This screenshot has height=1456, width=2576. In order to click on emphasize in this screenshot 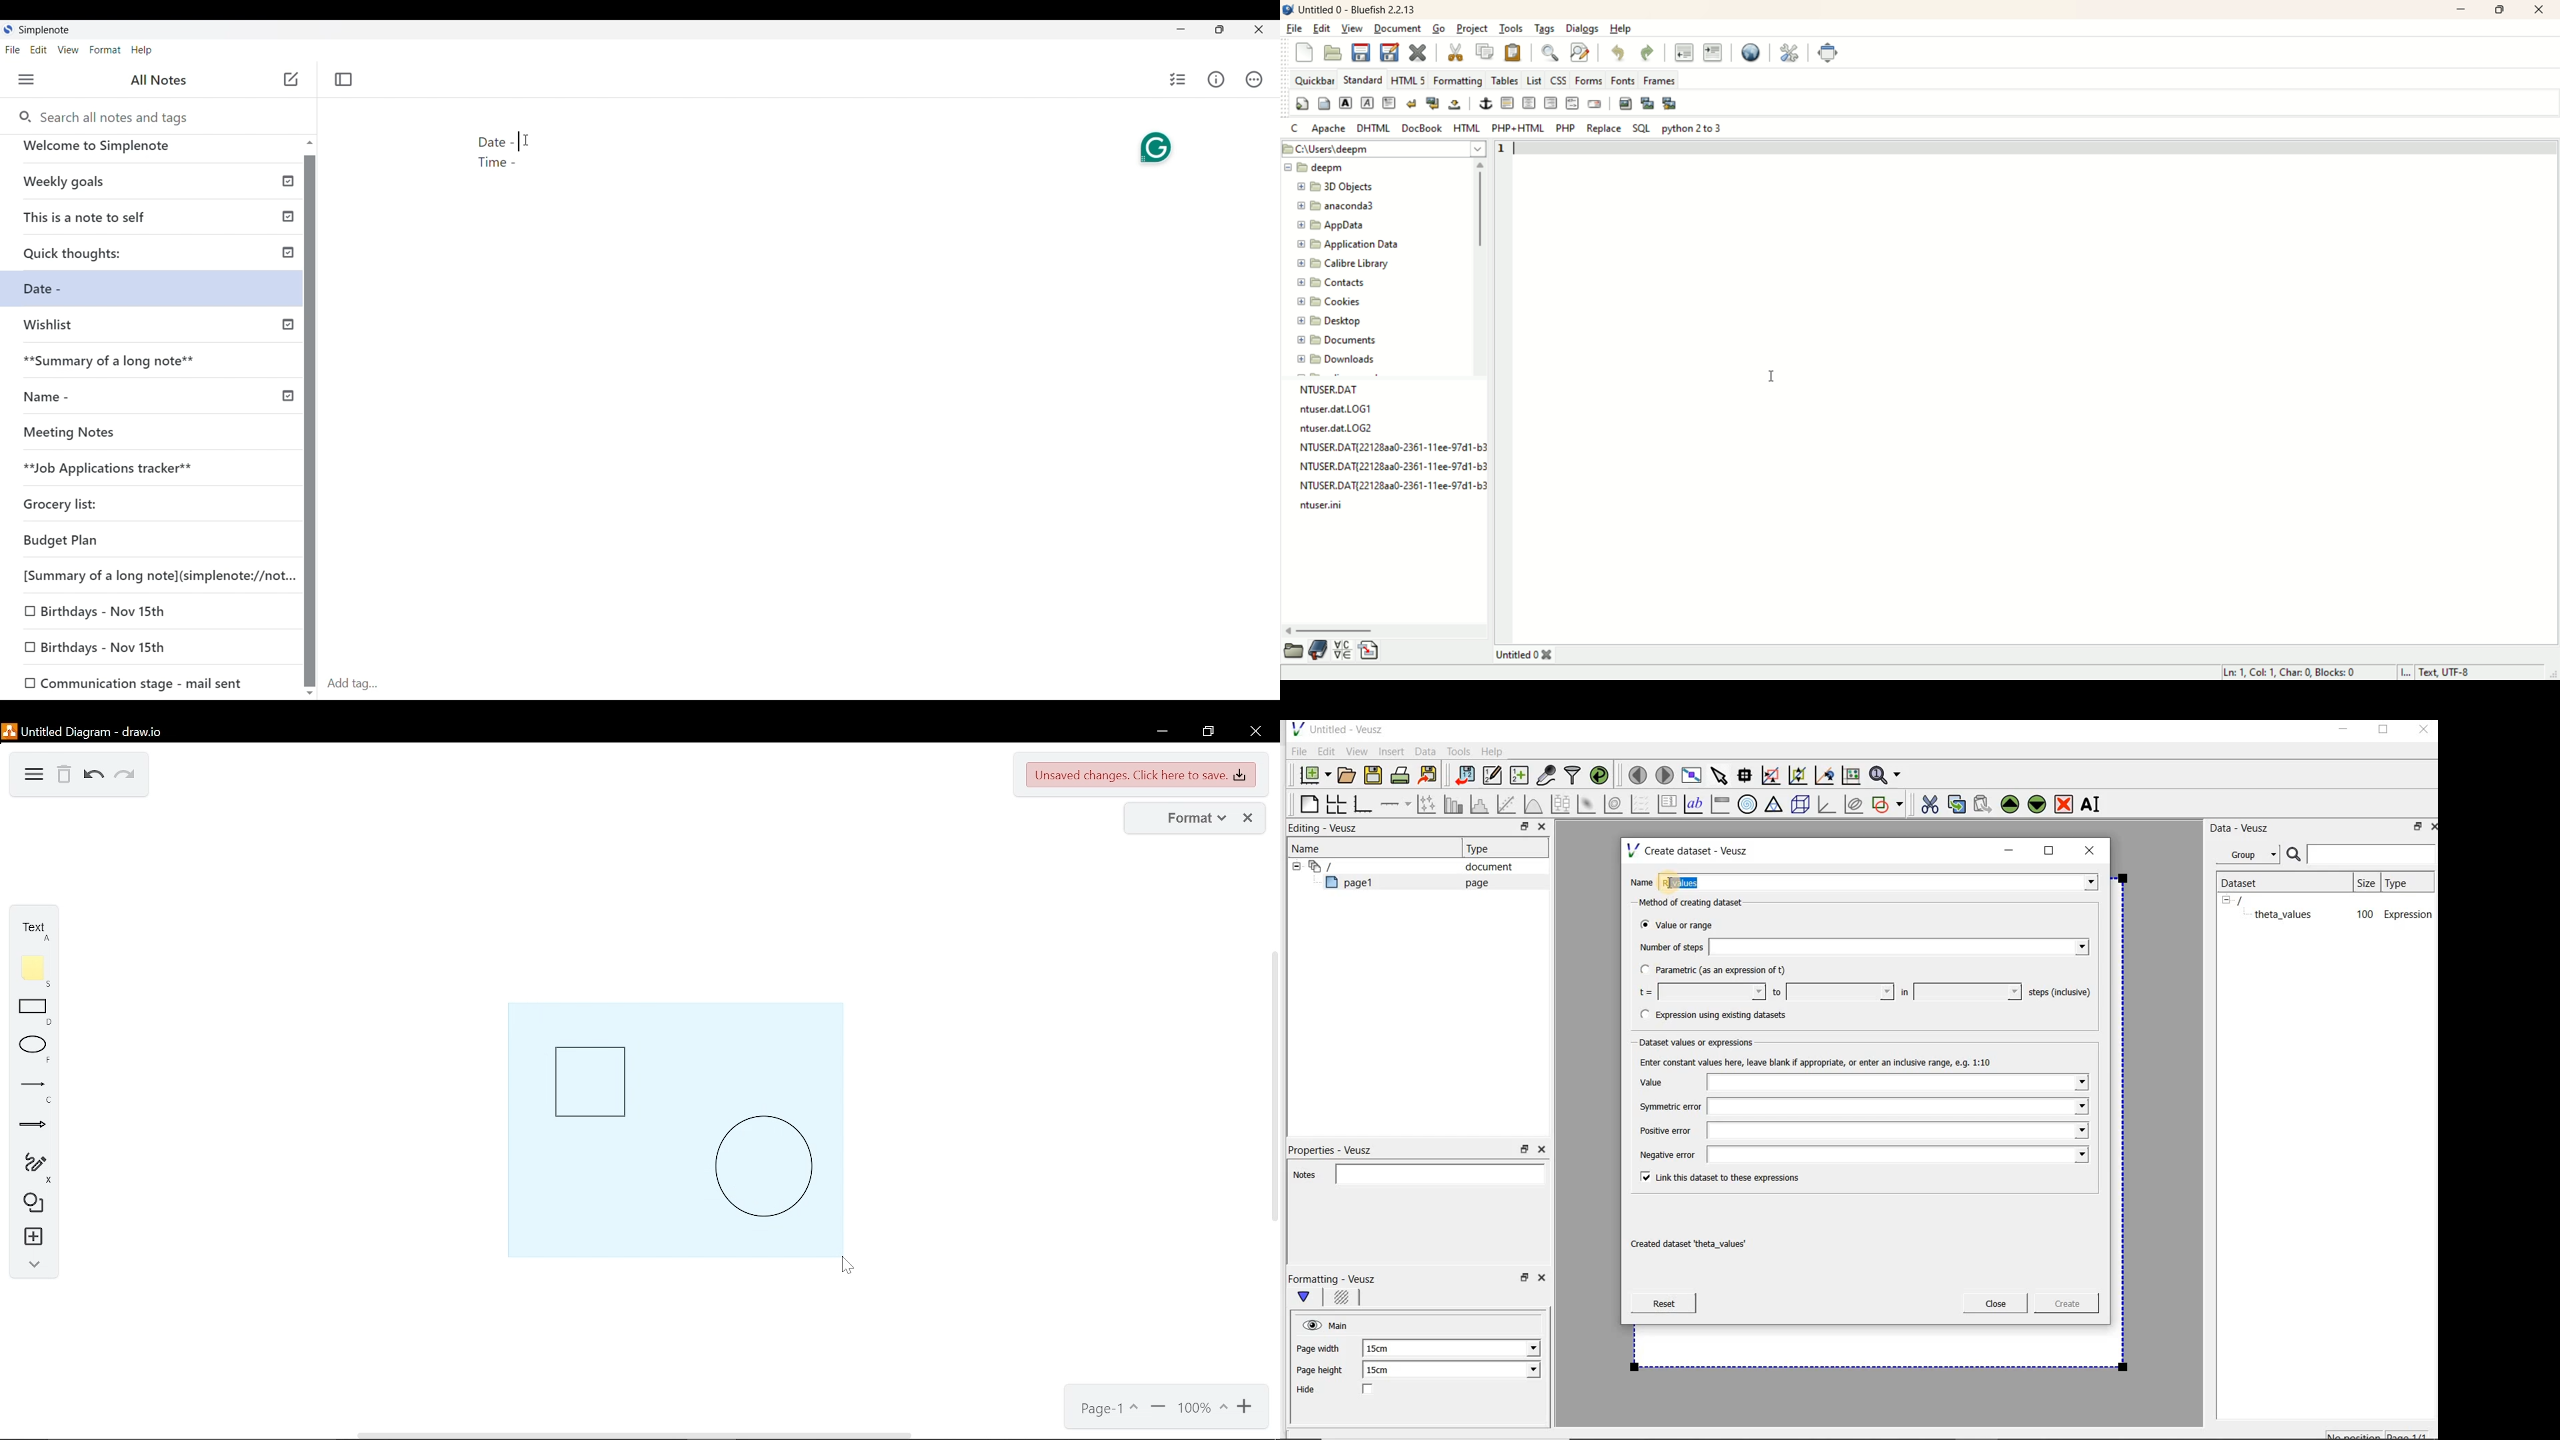, I will do `click(1367, 103)`.